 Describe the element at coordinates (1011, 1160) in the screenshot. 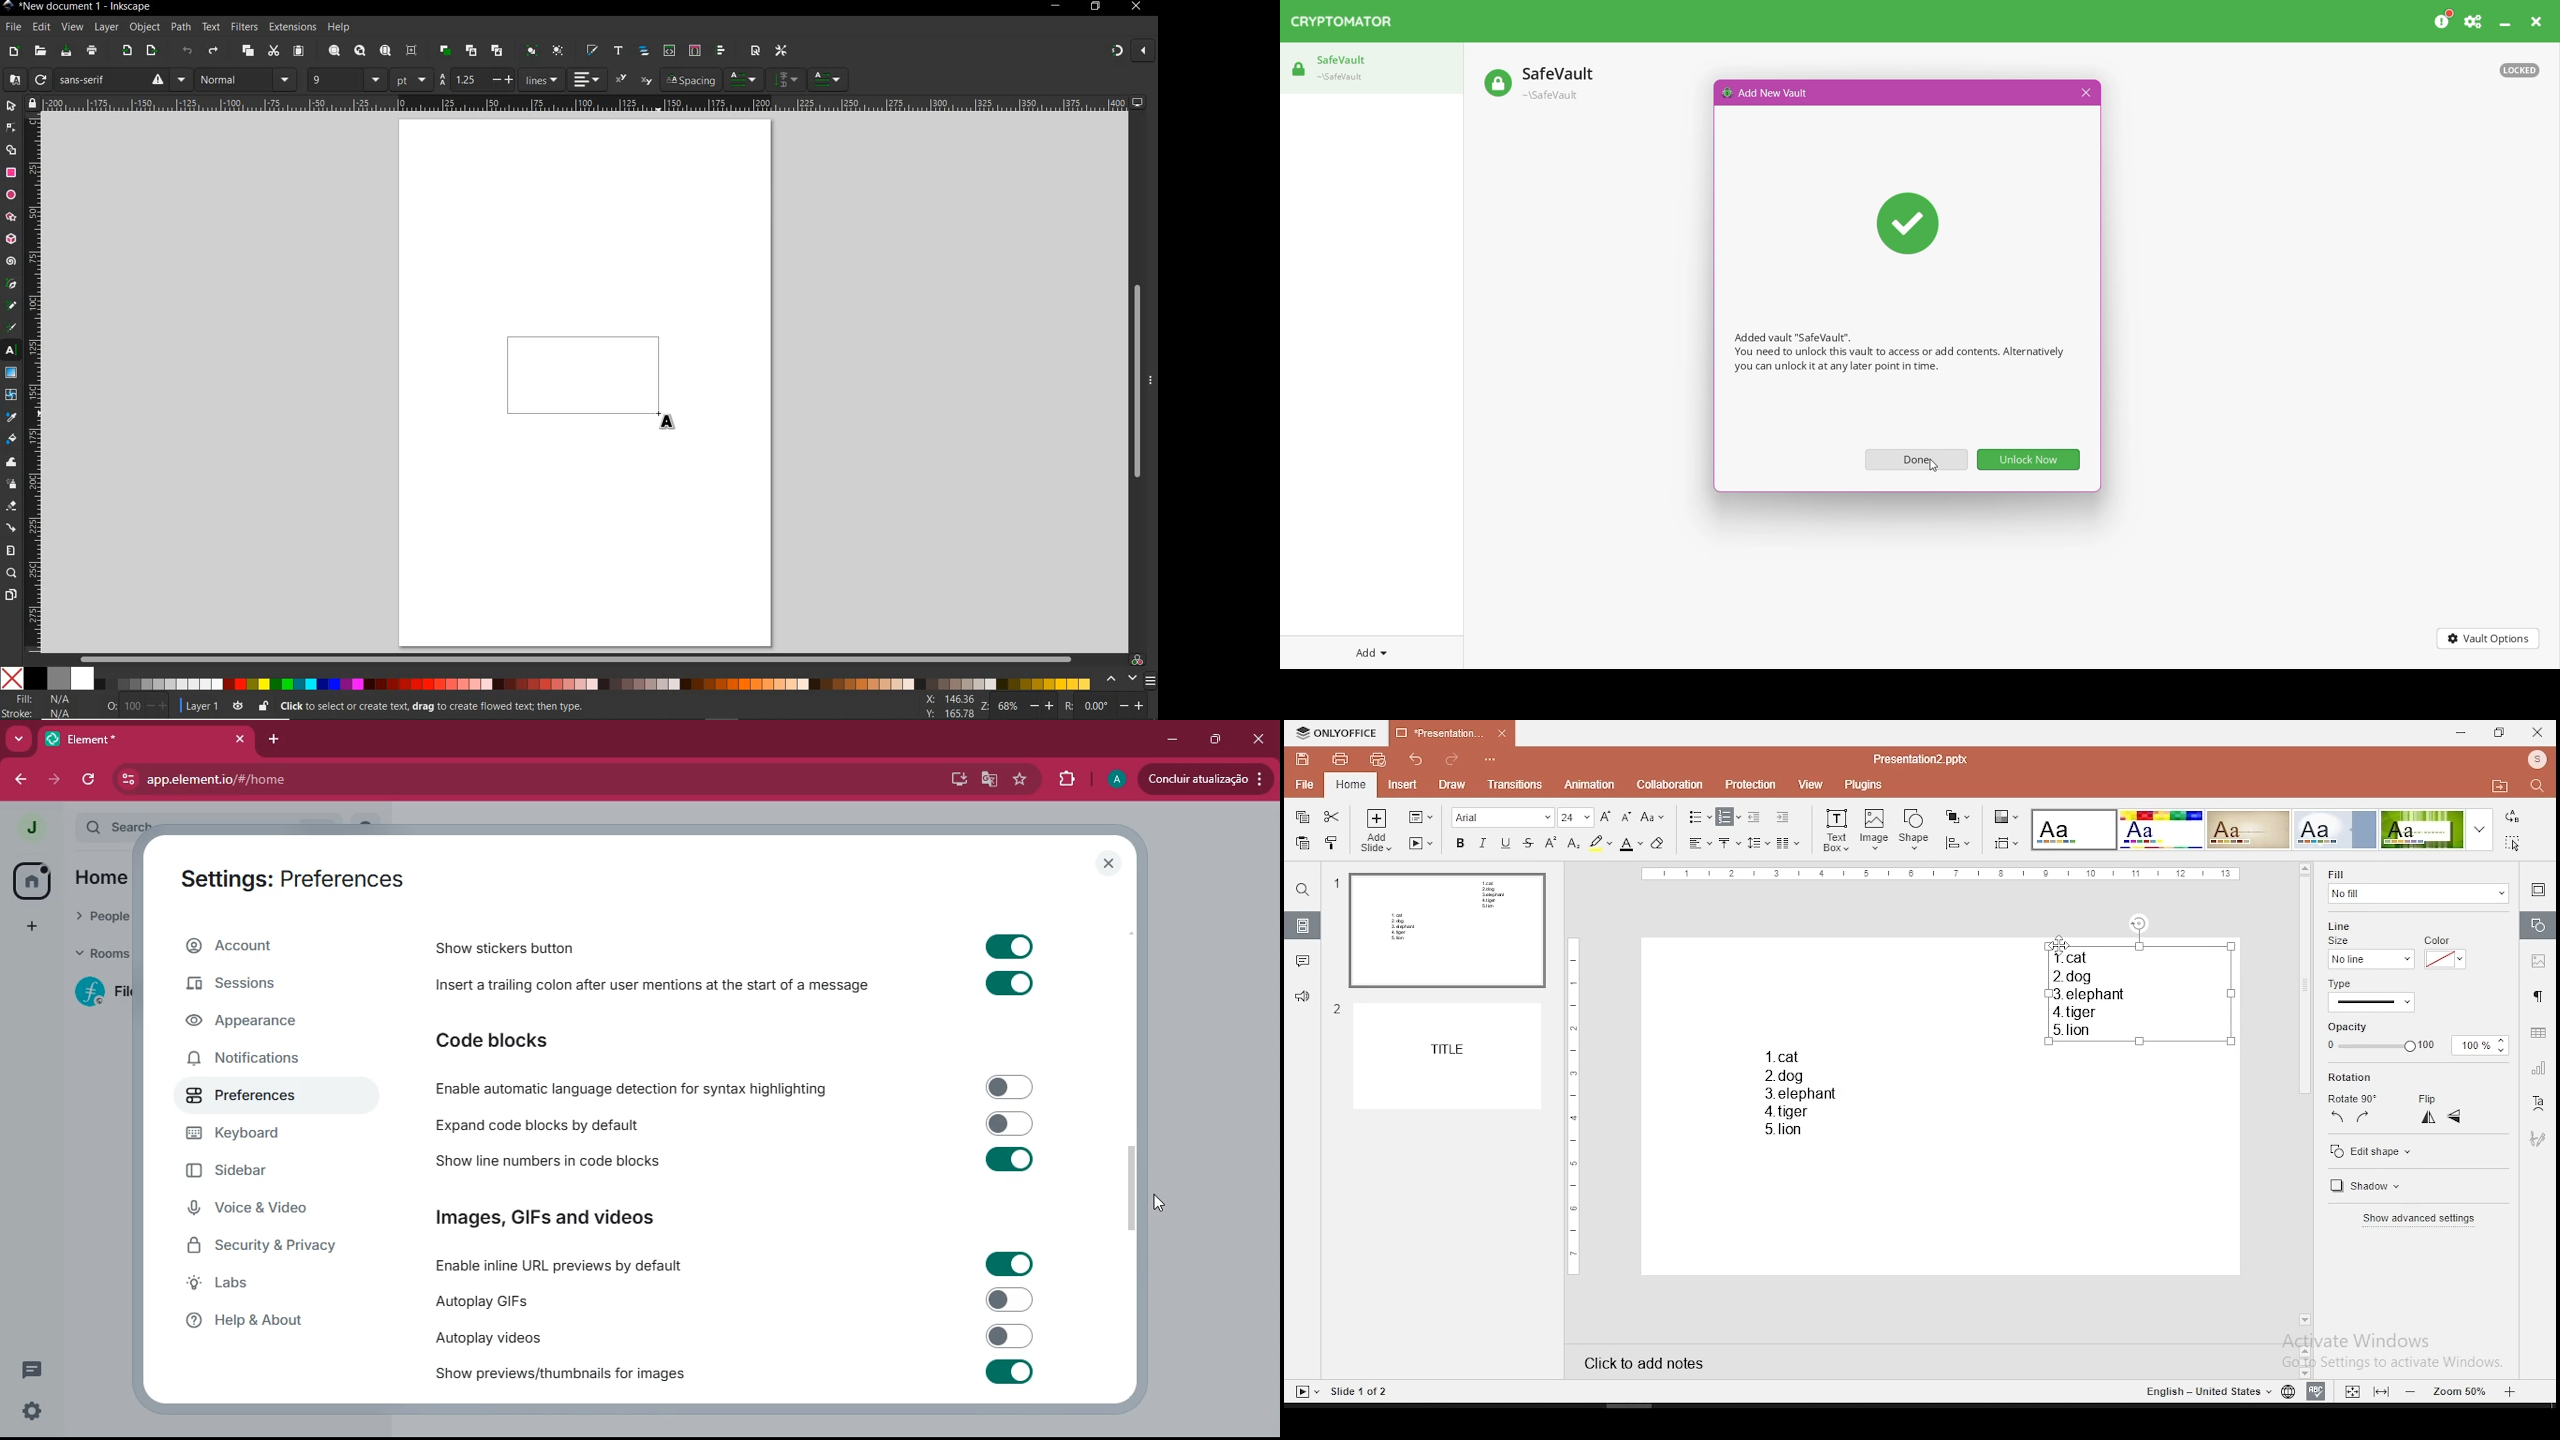

I see `` at that location.